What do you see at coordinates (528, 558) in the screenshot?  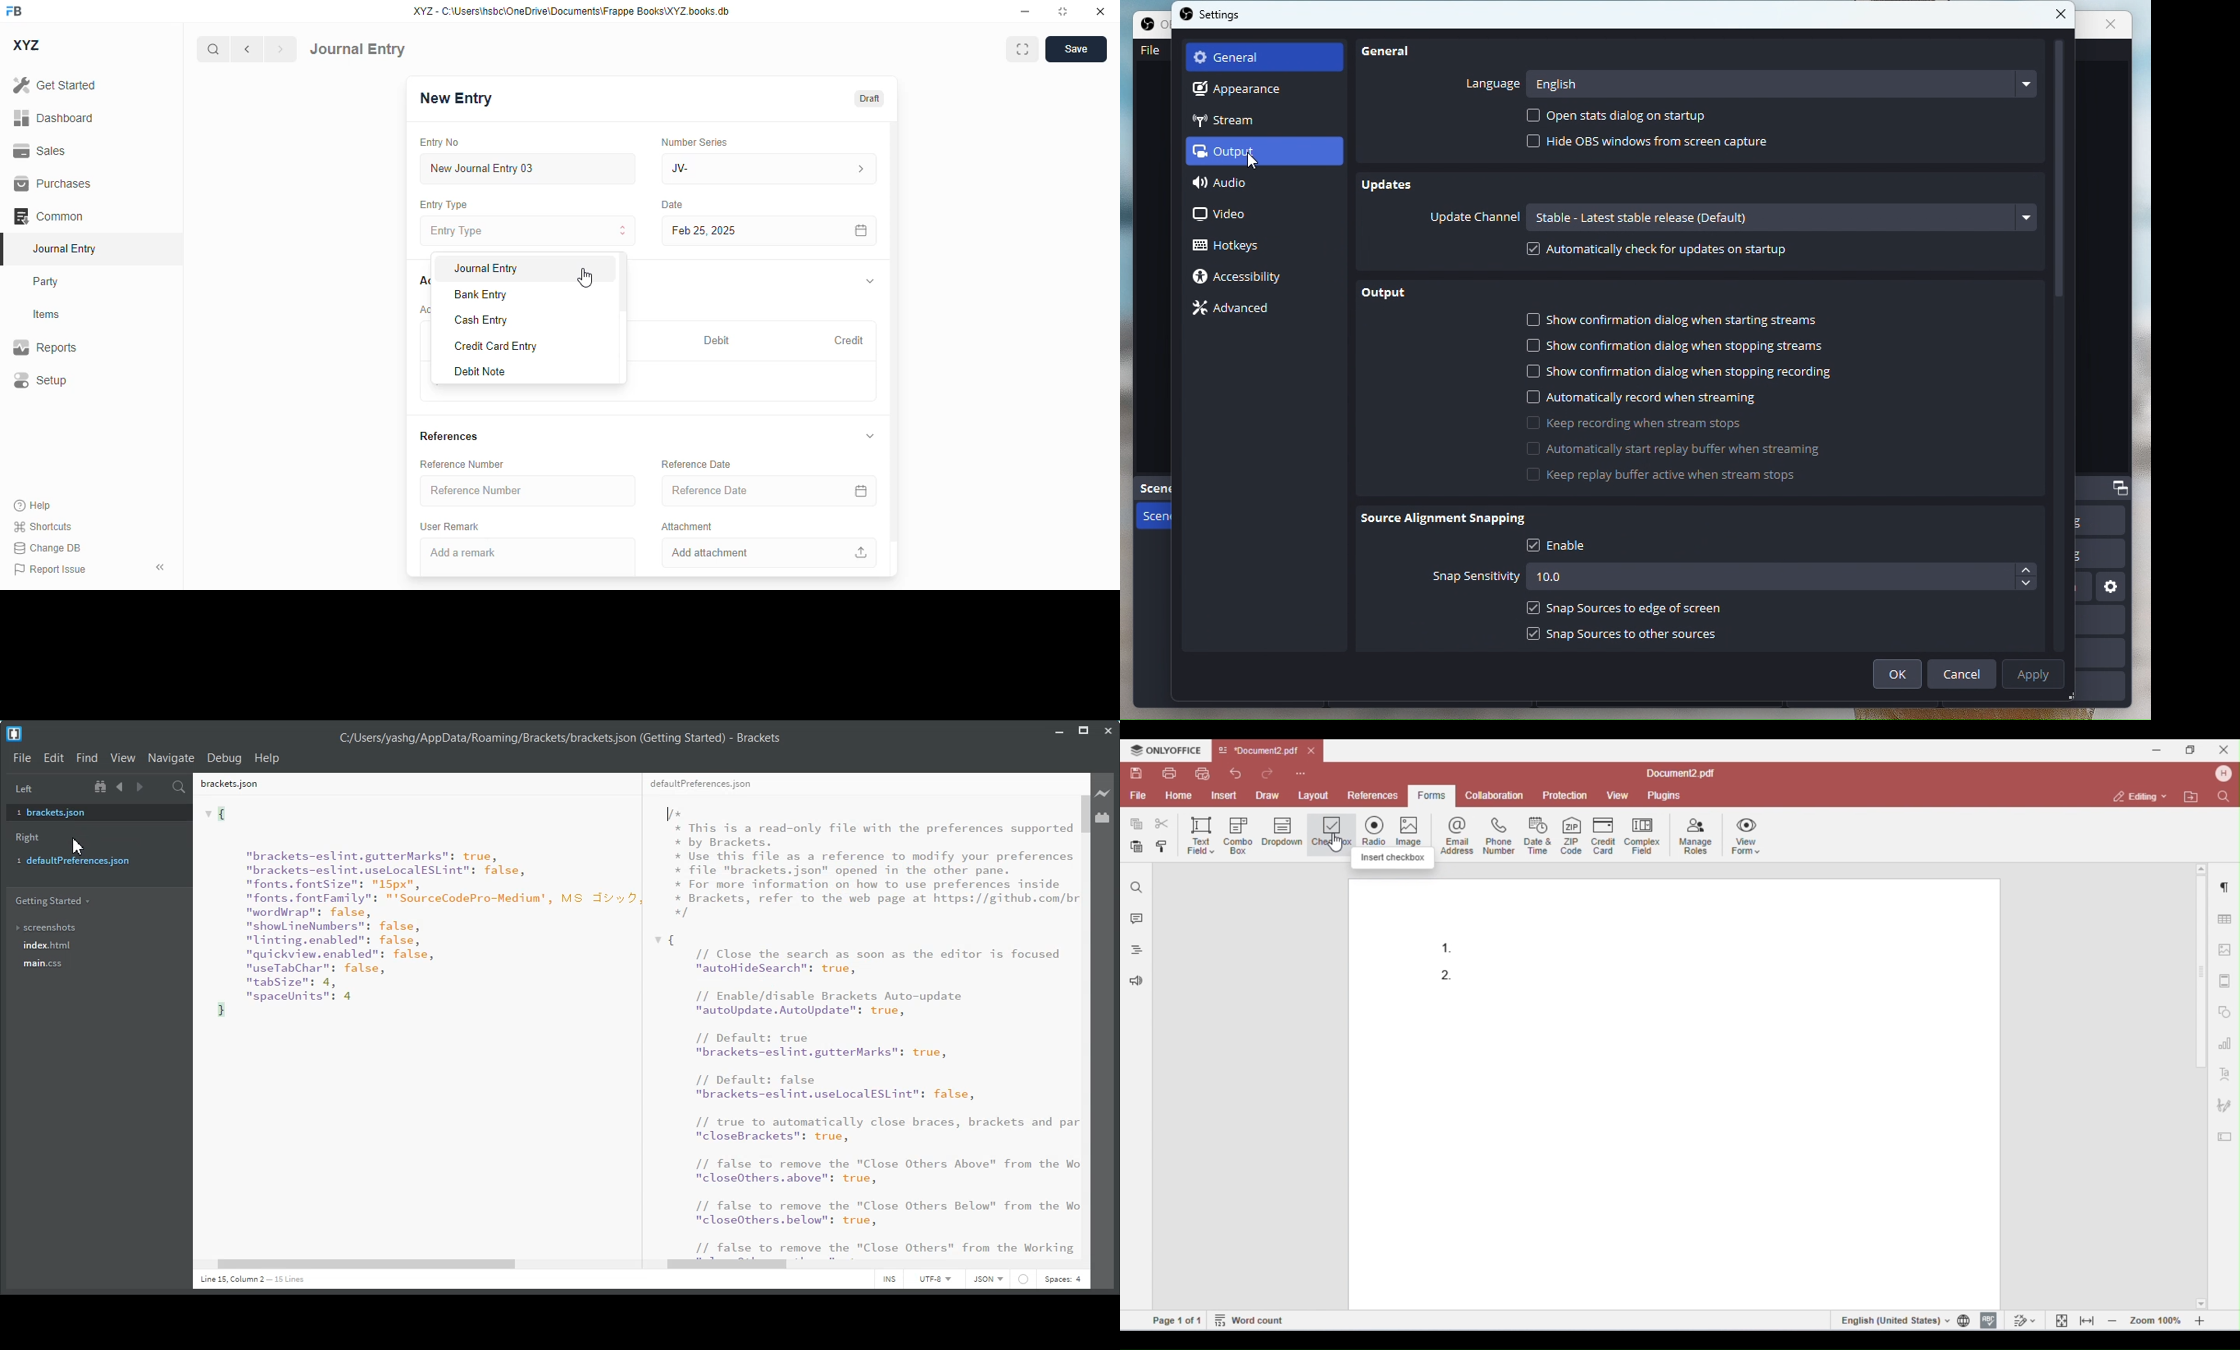 I see `add a remark` at bounding box center [528, 558].